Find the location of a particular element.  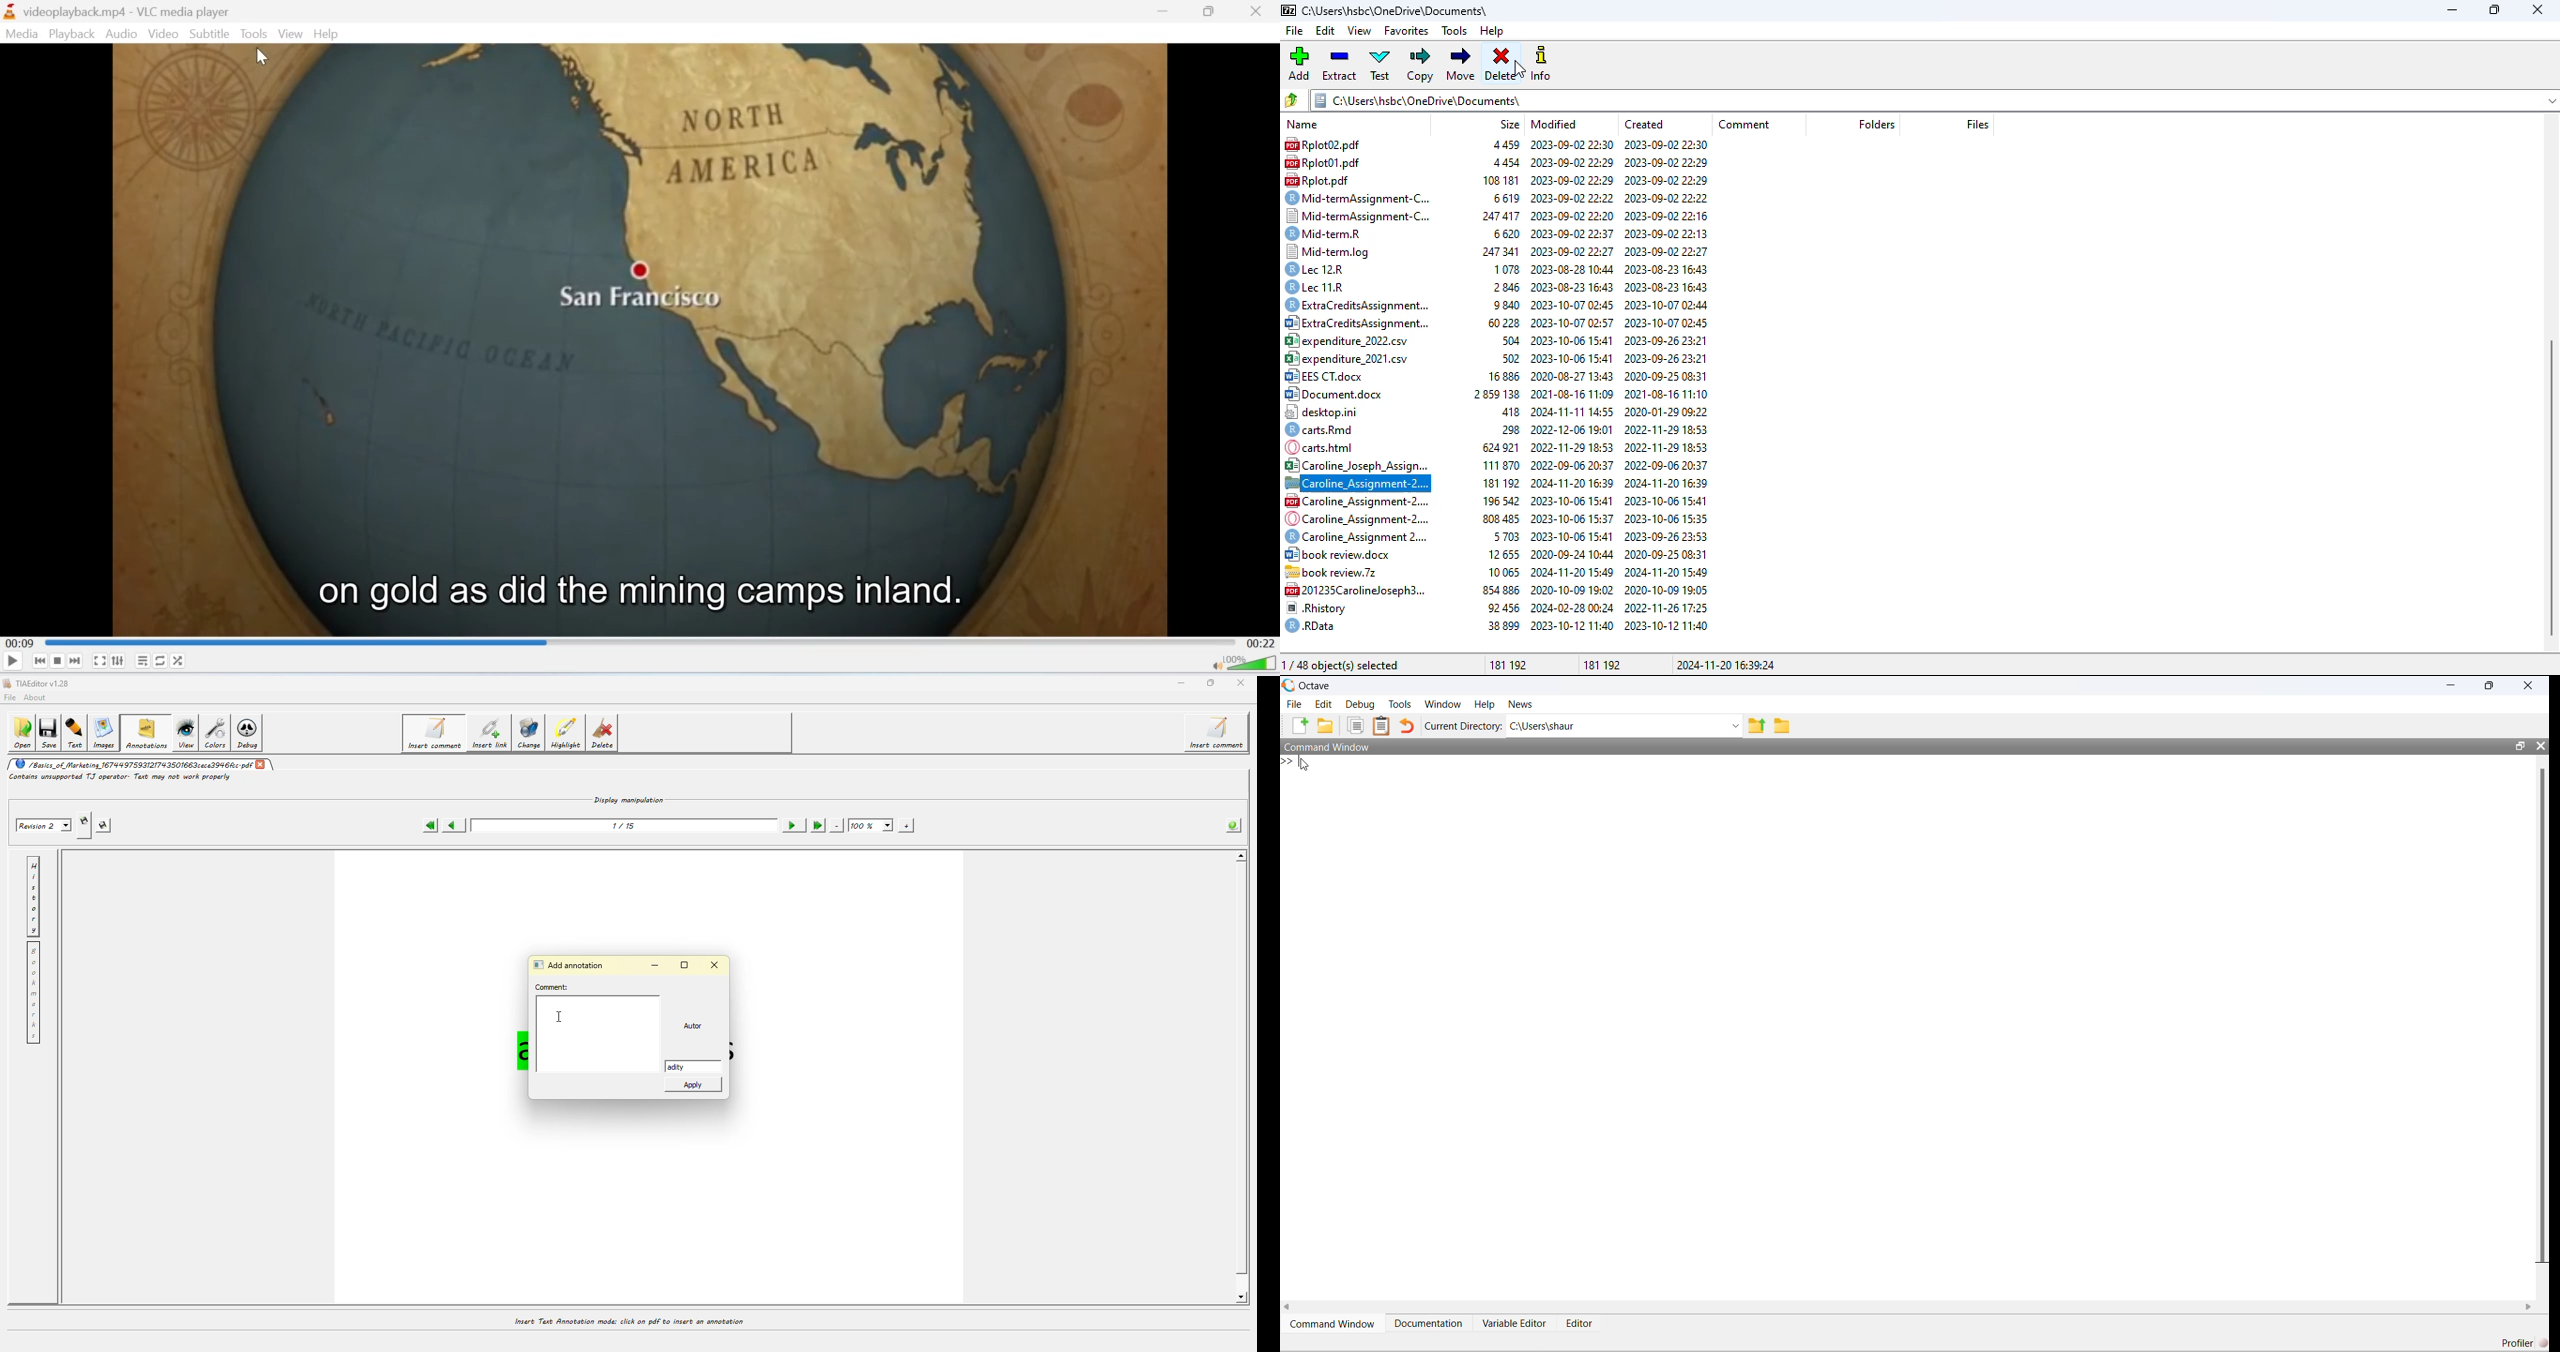

2024-11-20 16:39 is located at coordinates (1574, 482).